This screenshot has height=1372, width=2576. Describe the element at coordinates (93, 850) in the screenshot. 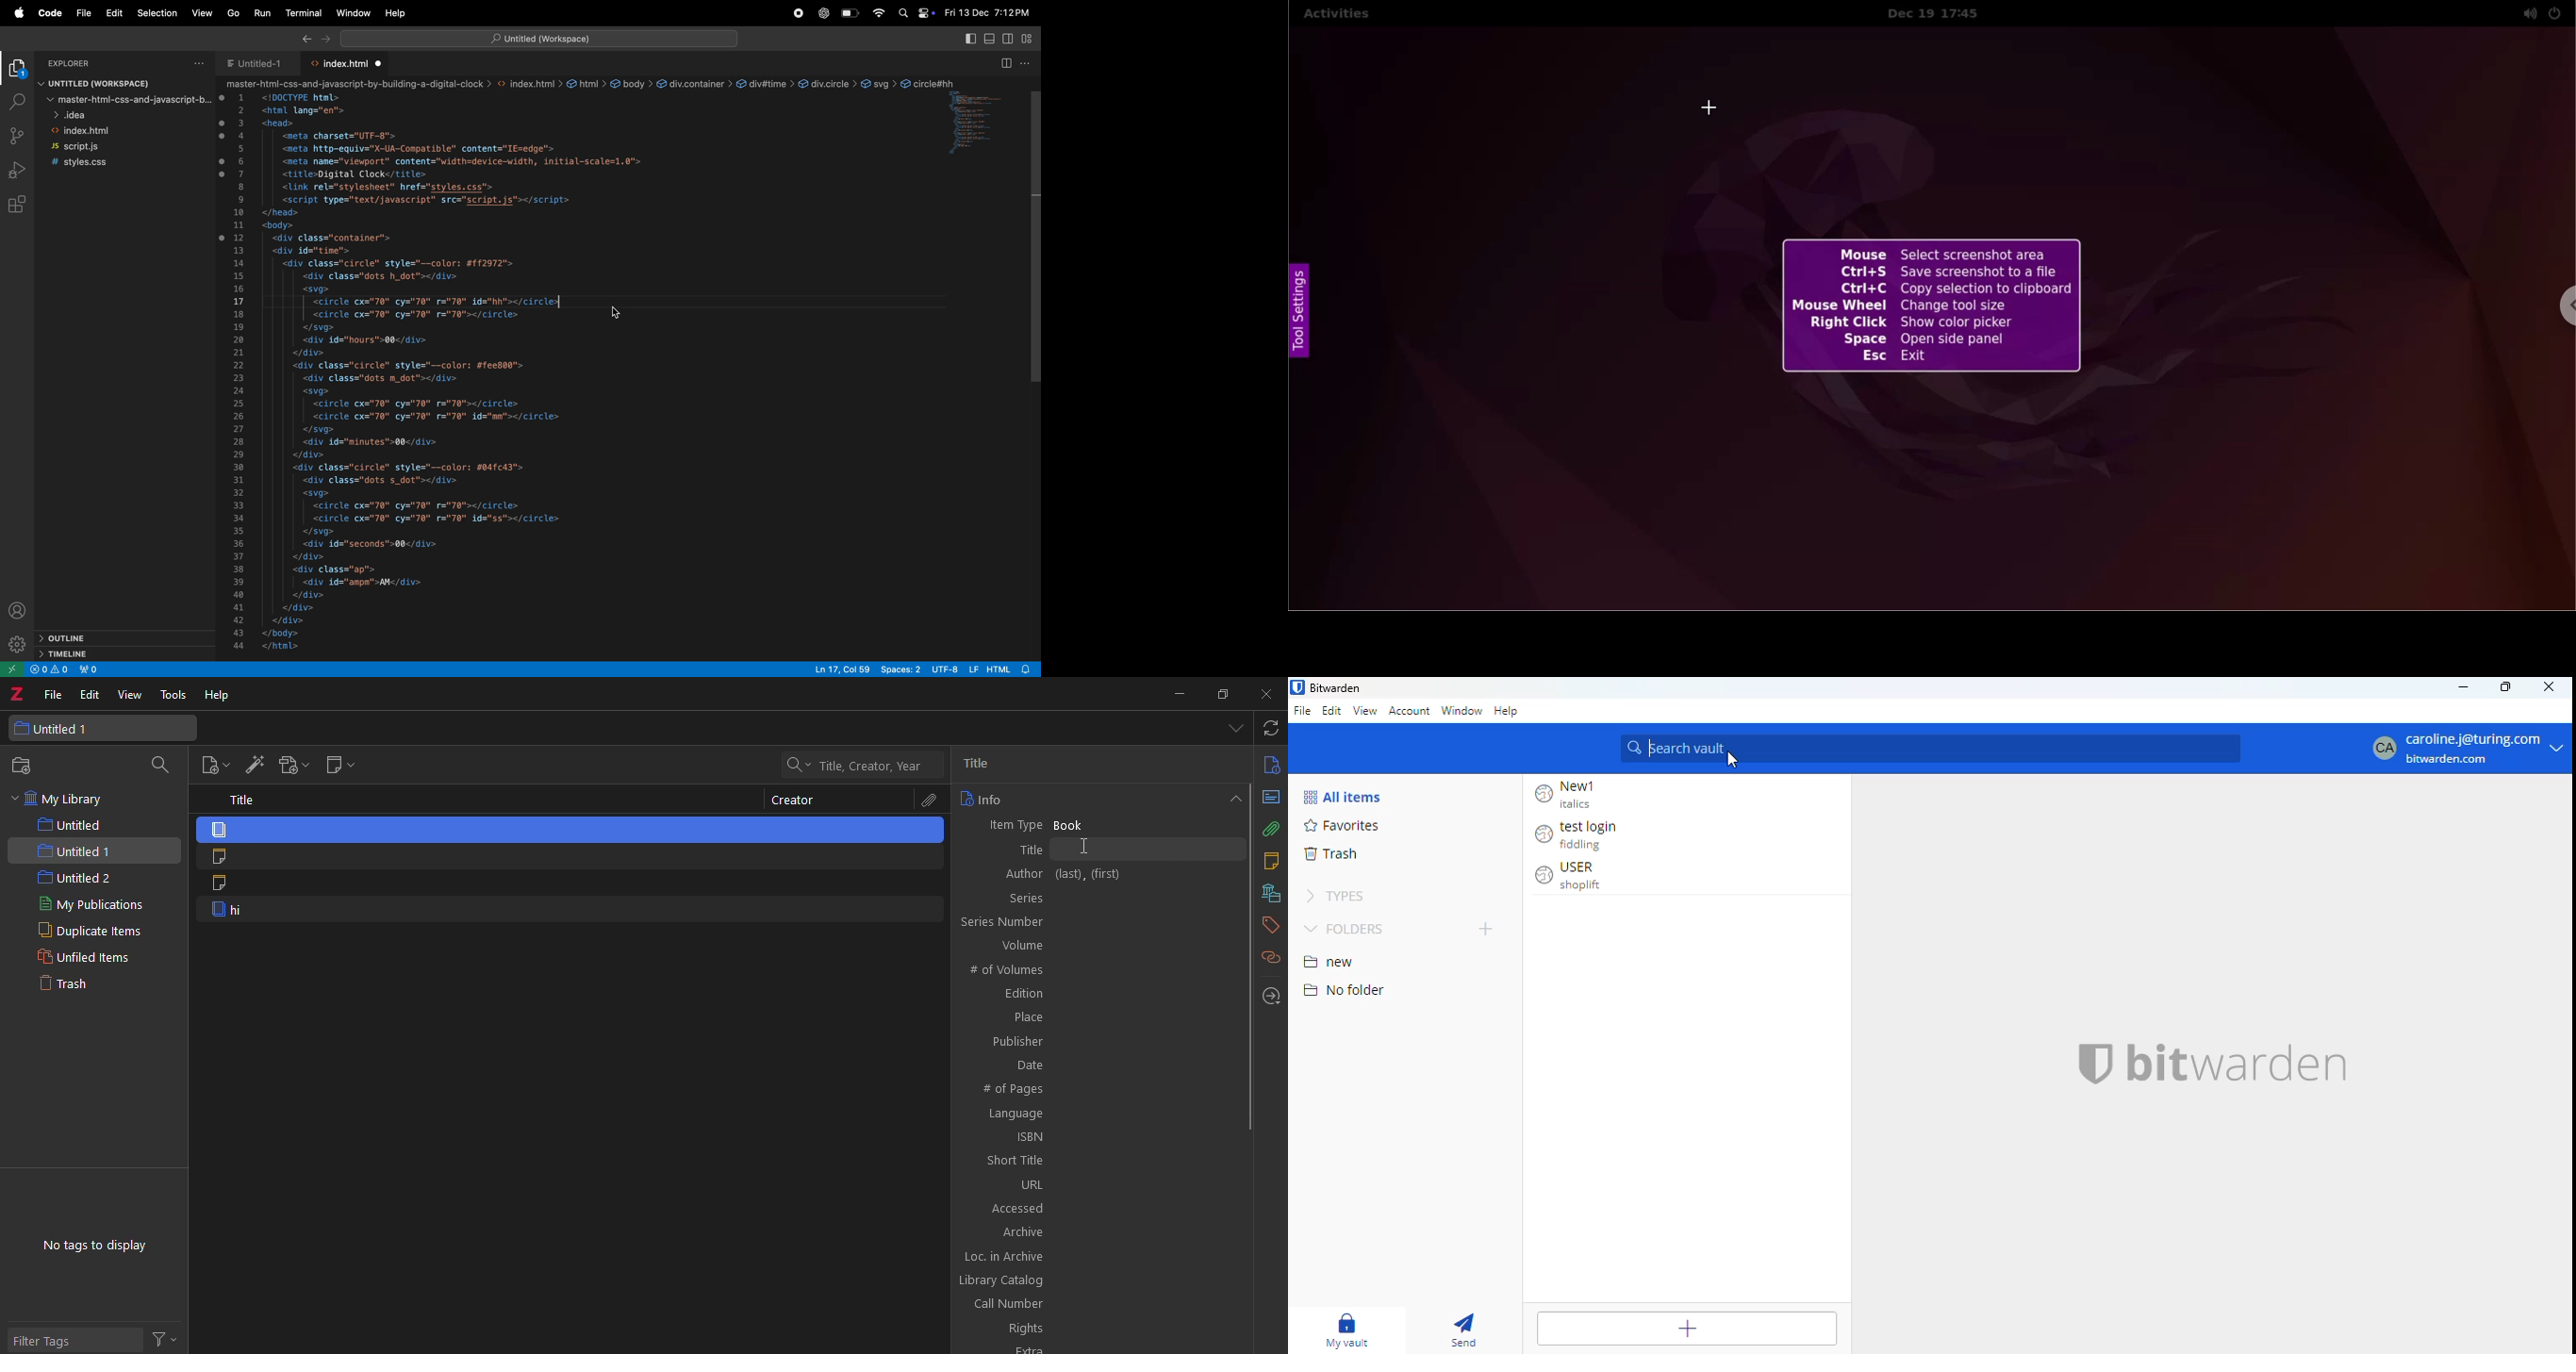

I see `untitled 1` at that location.